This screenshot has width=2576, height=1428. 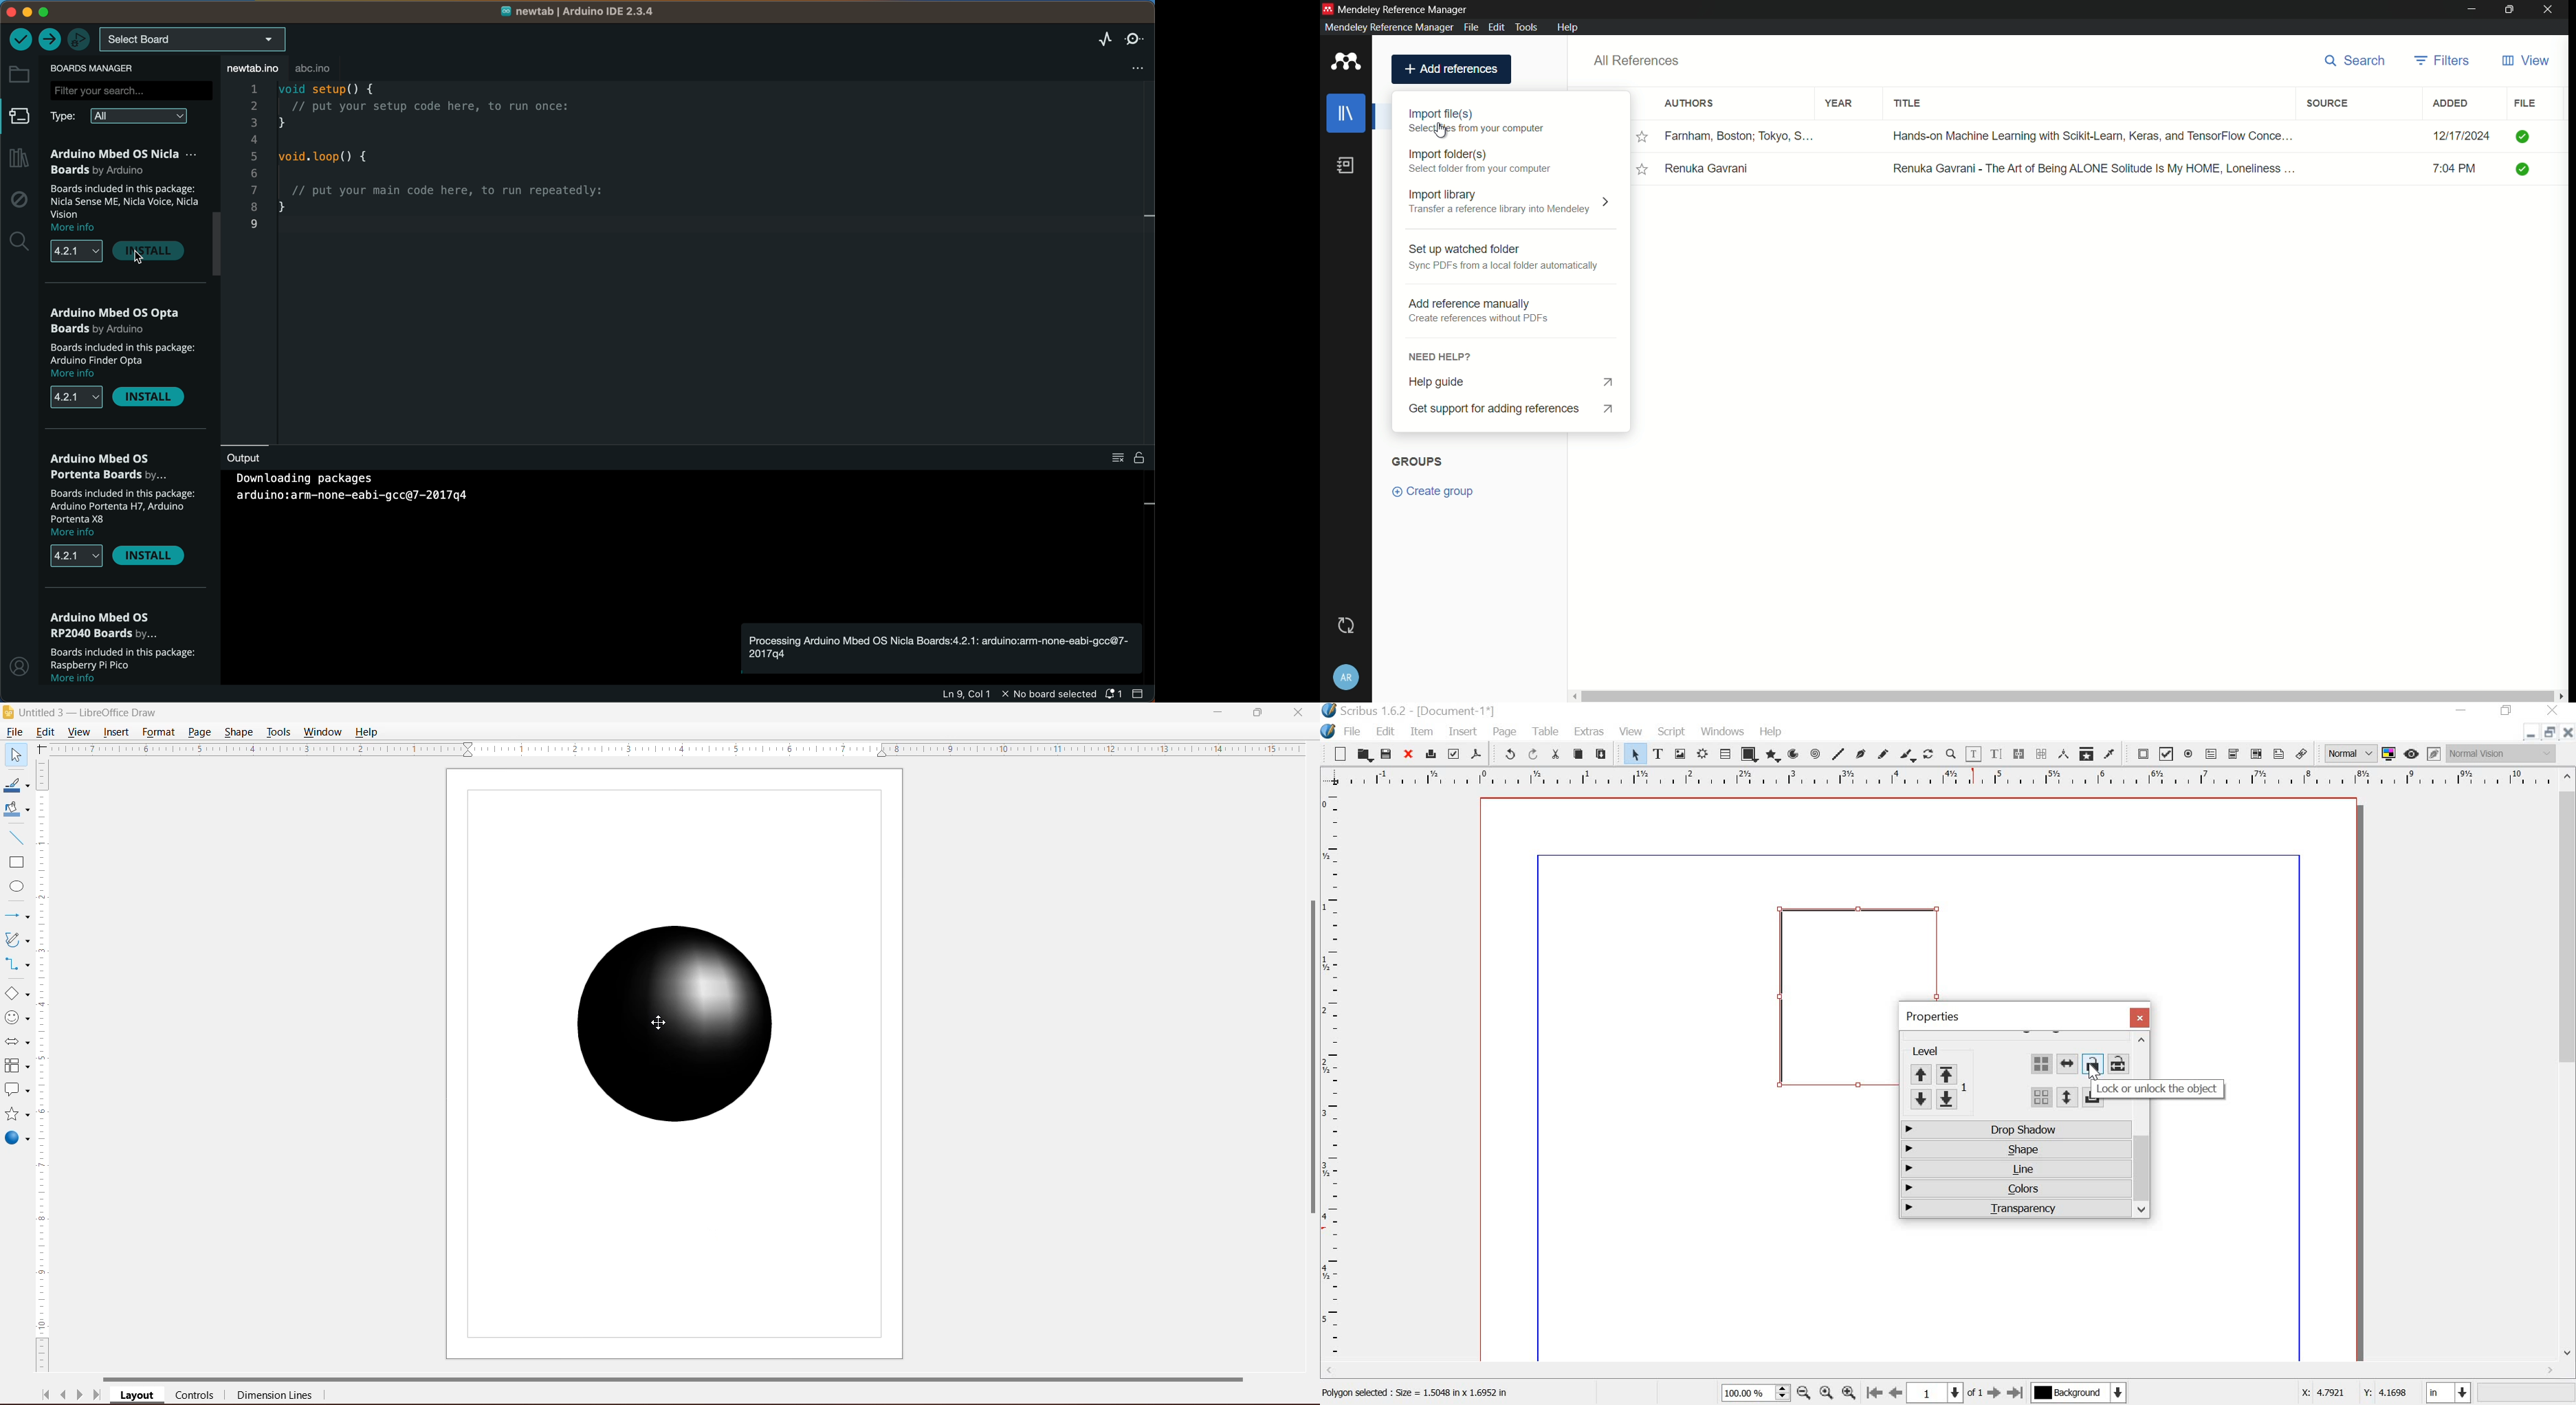 I want to click on Horizontal Ruler, so click(x=677, y=749).